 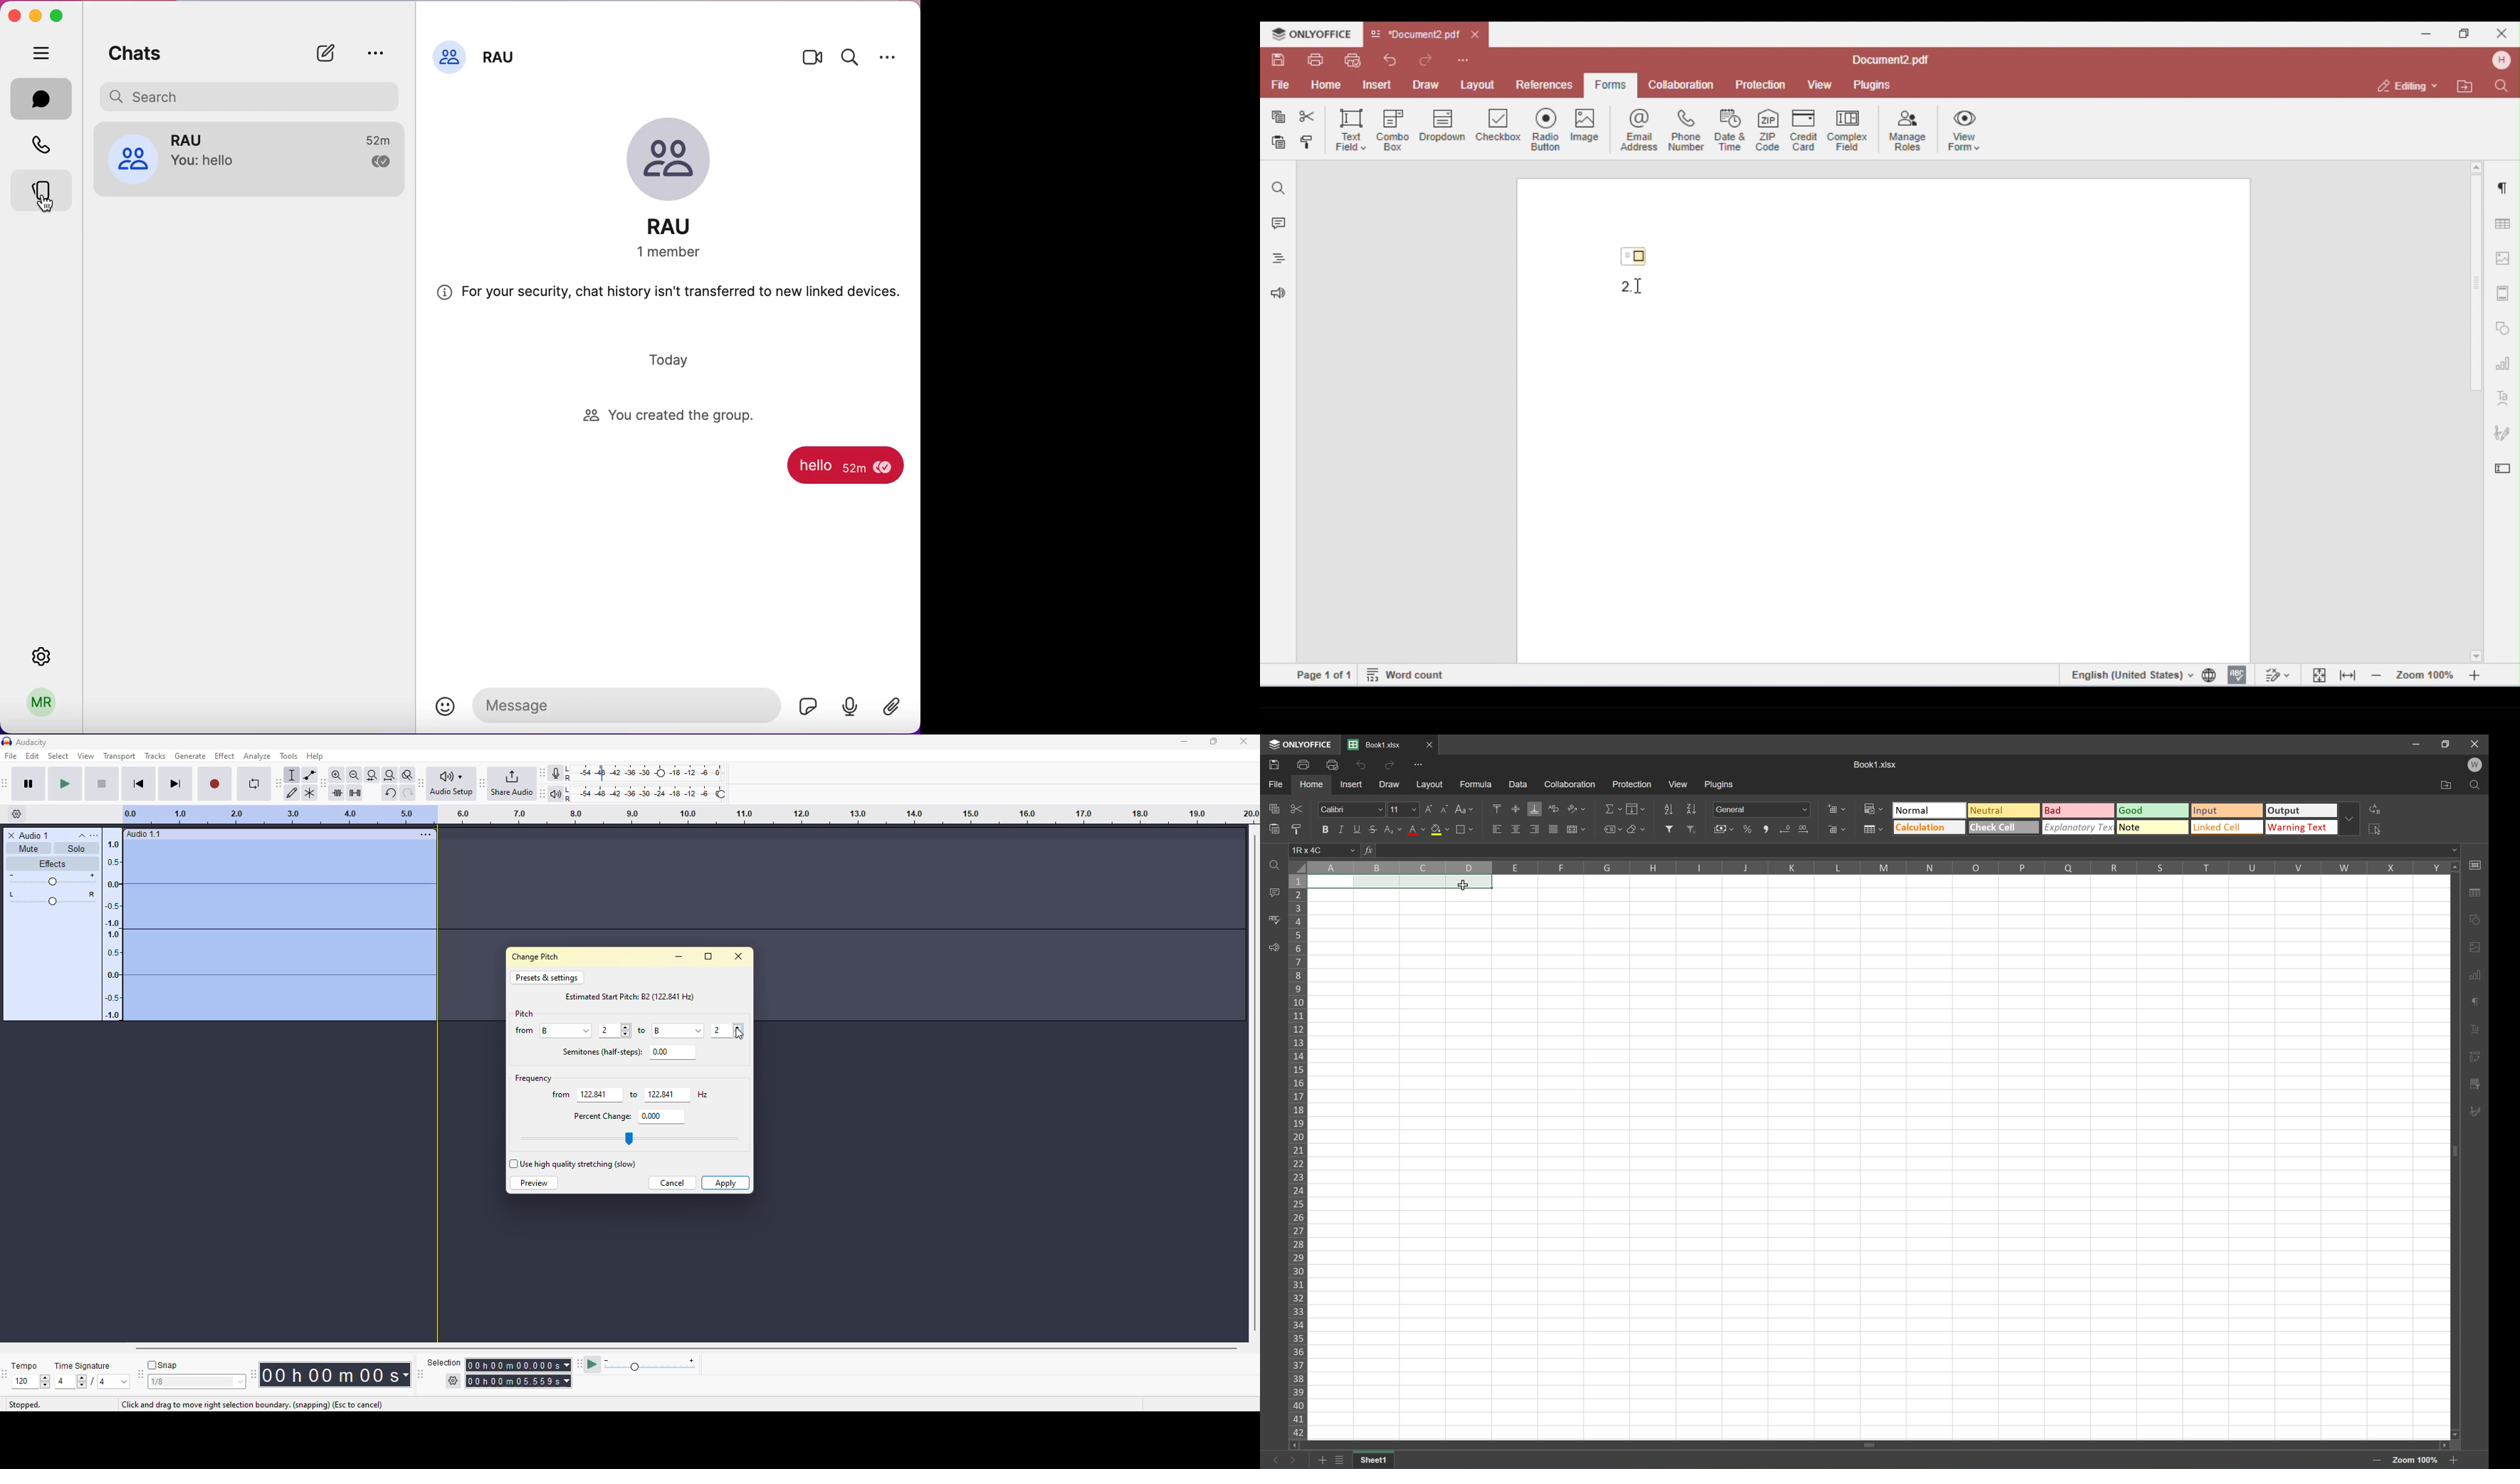 I want to click on record meter, so click(x=557, y=773).